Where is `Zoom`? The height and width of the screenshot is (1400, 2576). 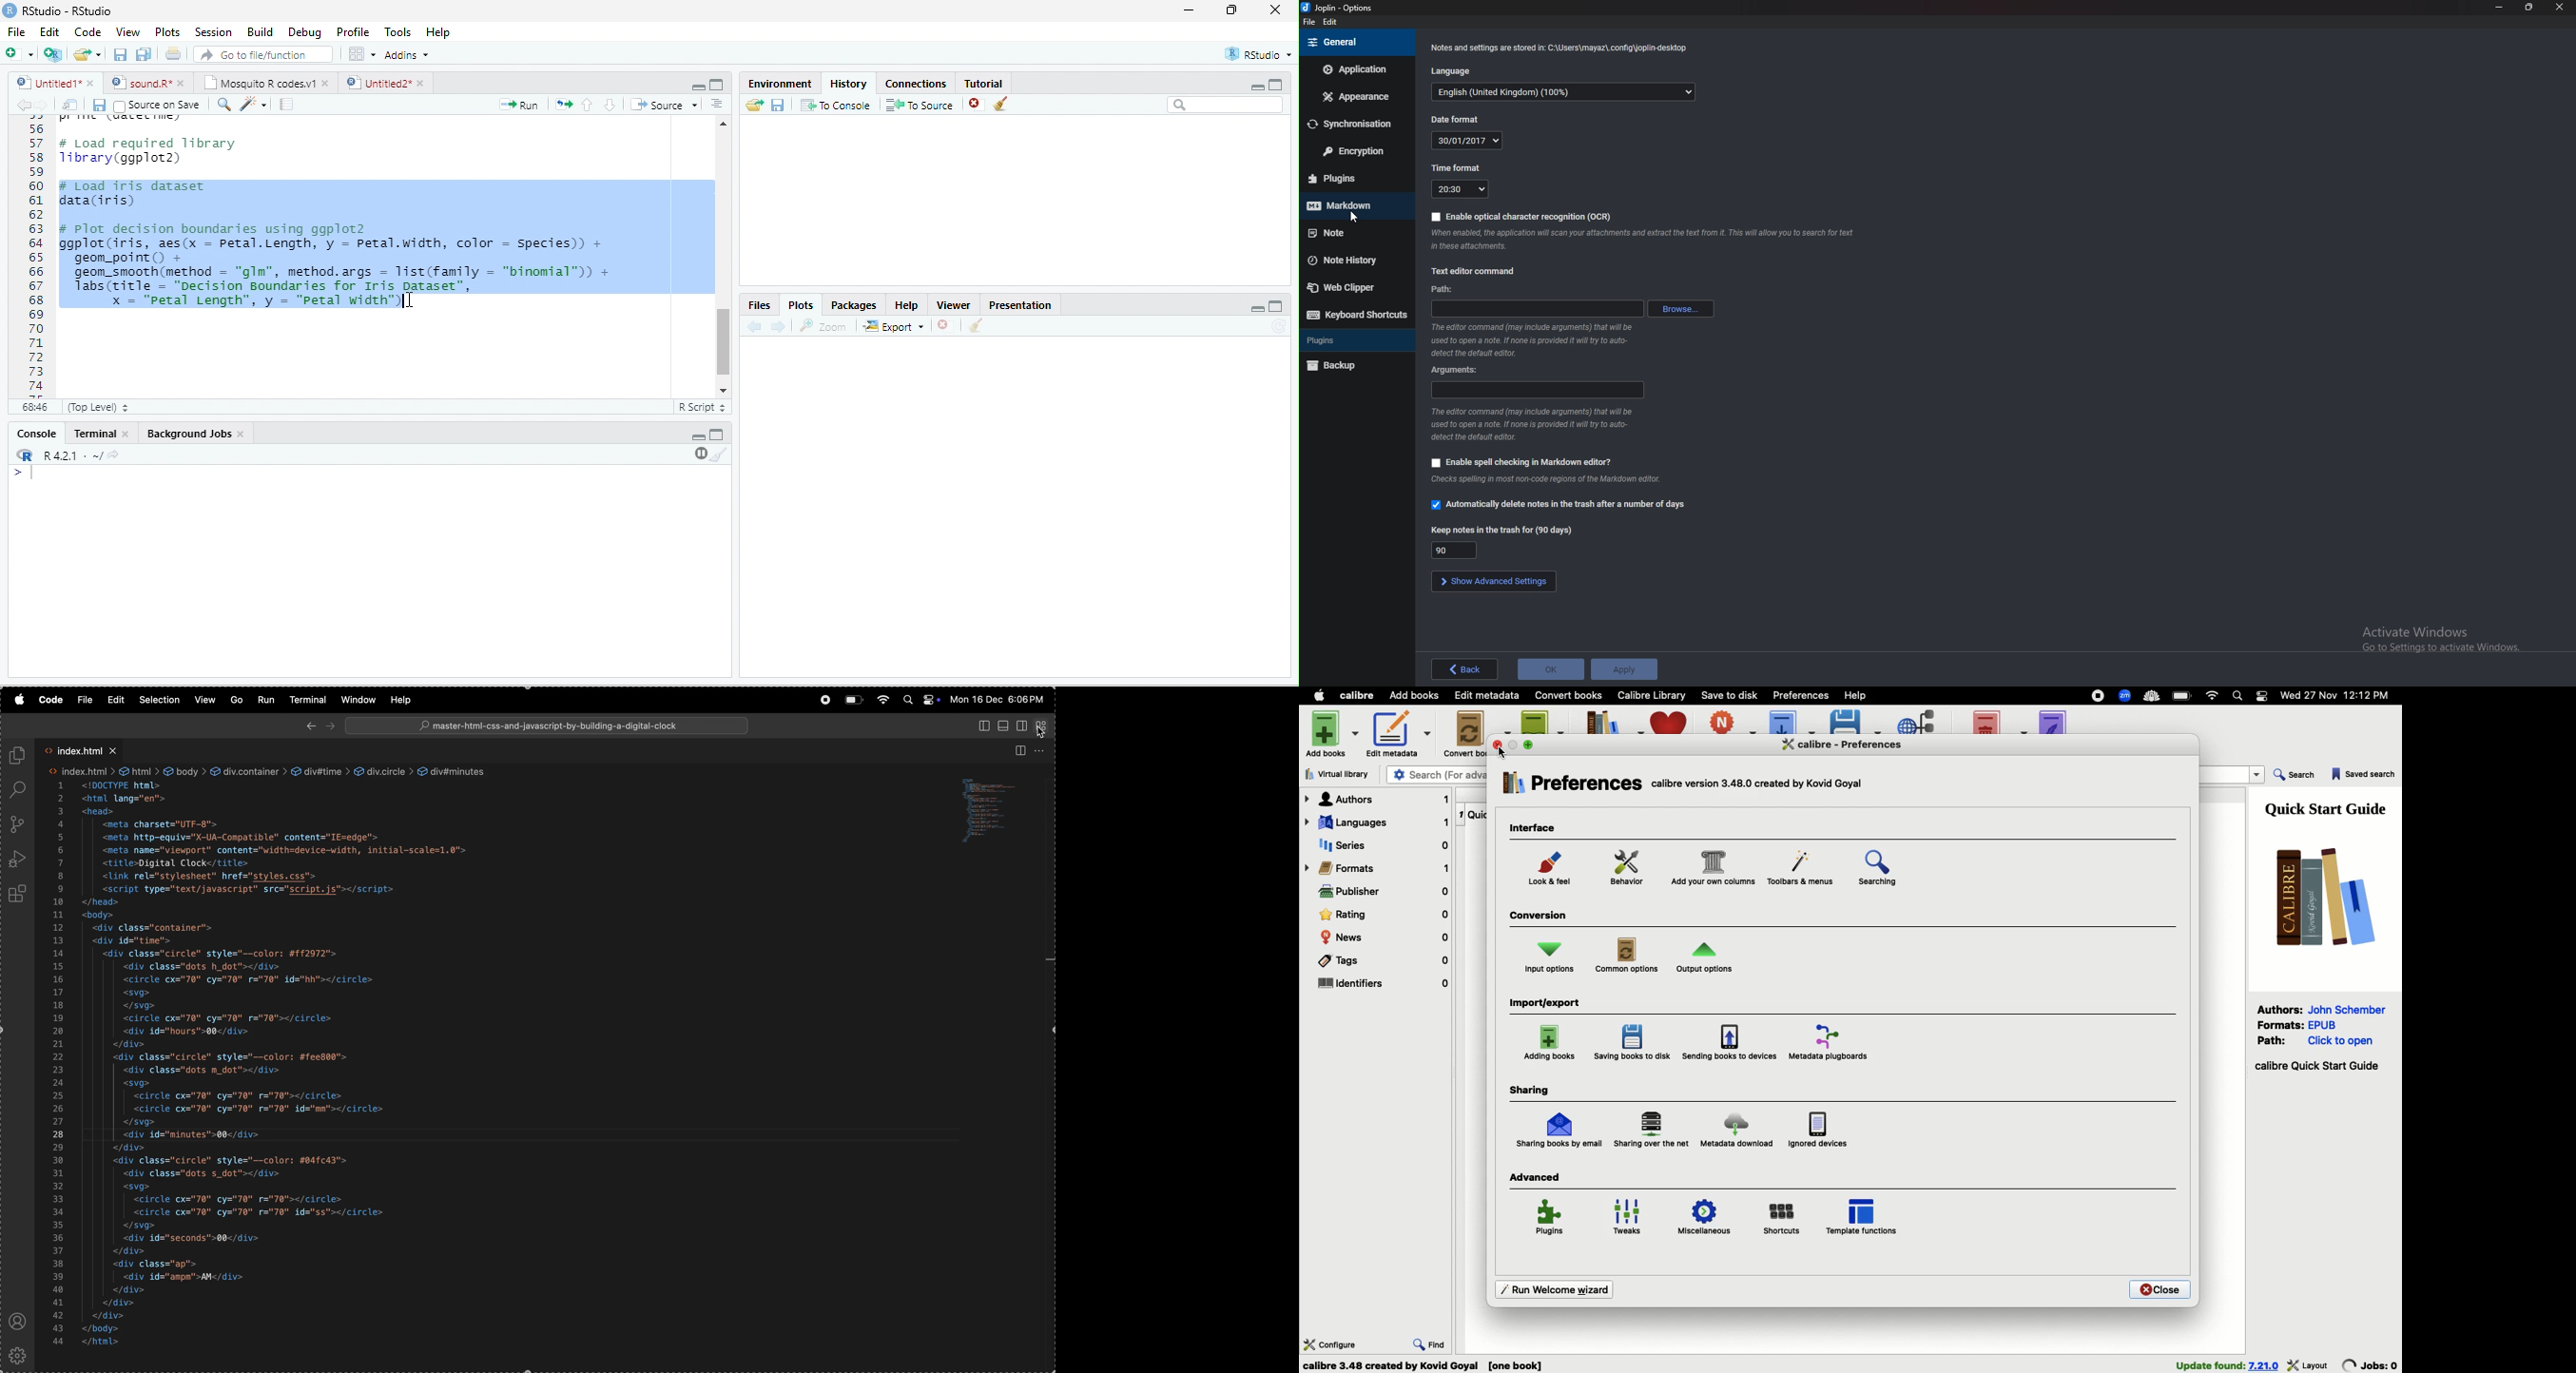
Zoom is located at coordinates (822, 326).